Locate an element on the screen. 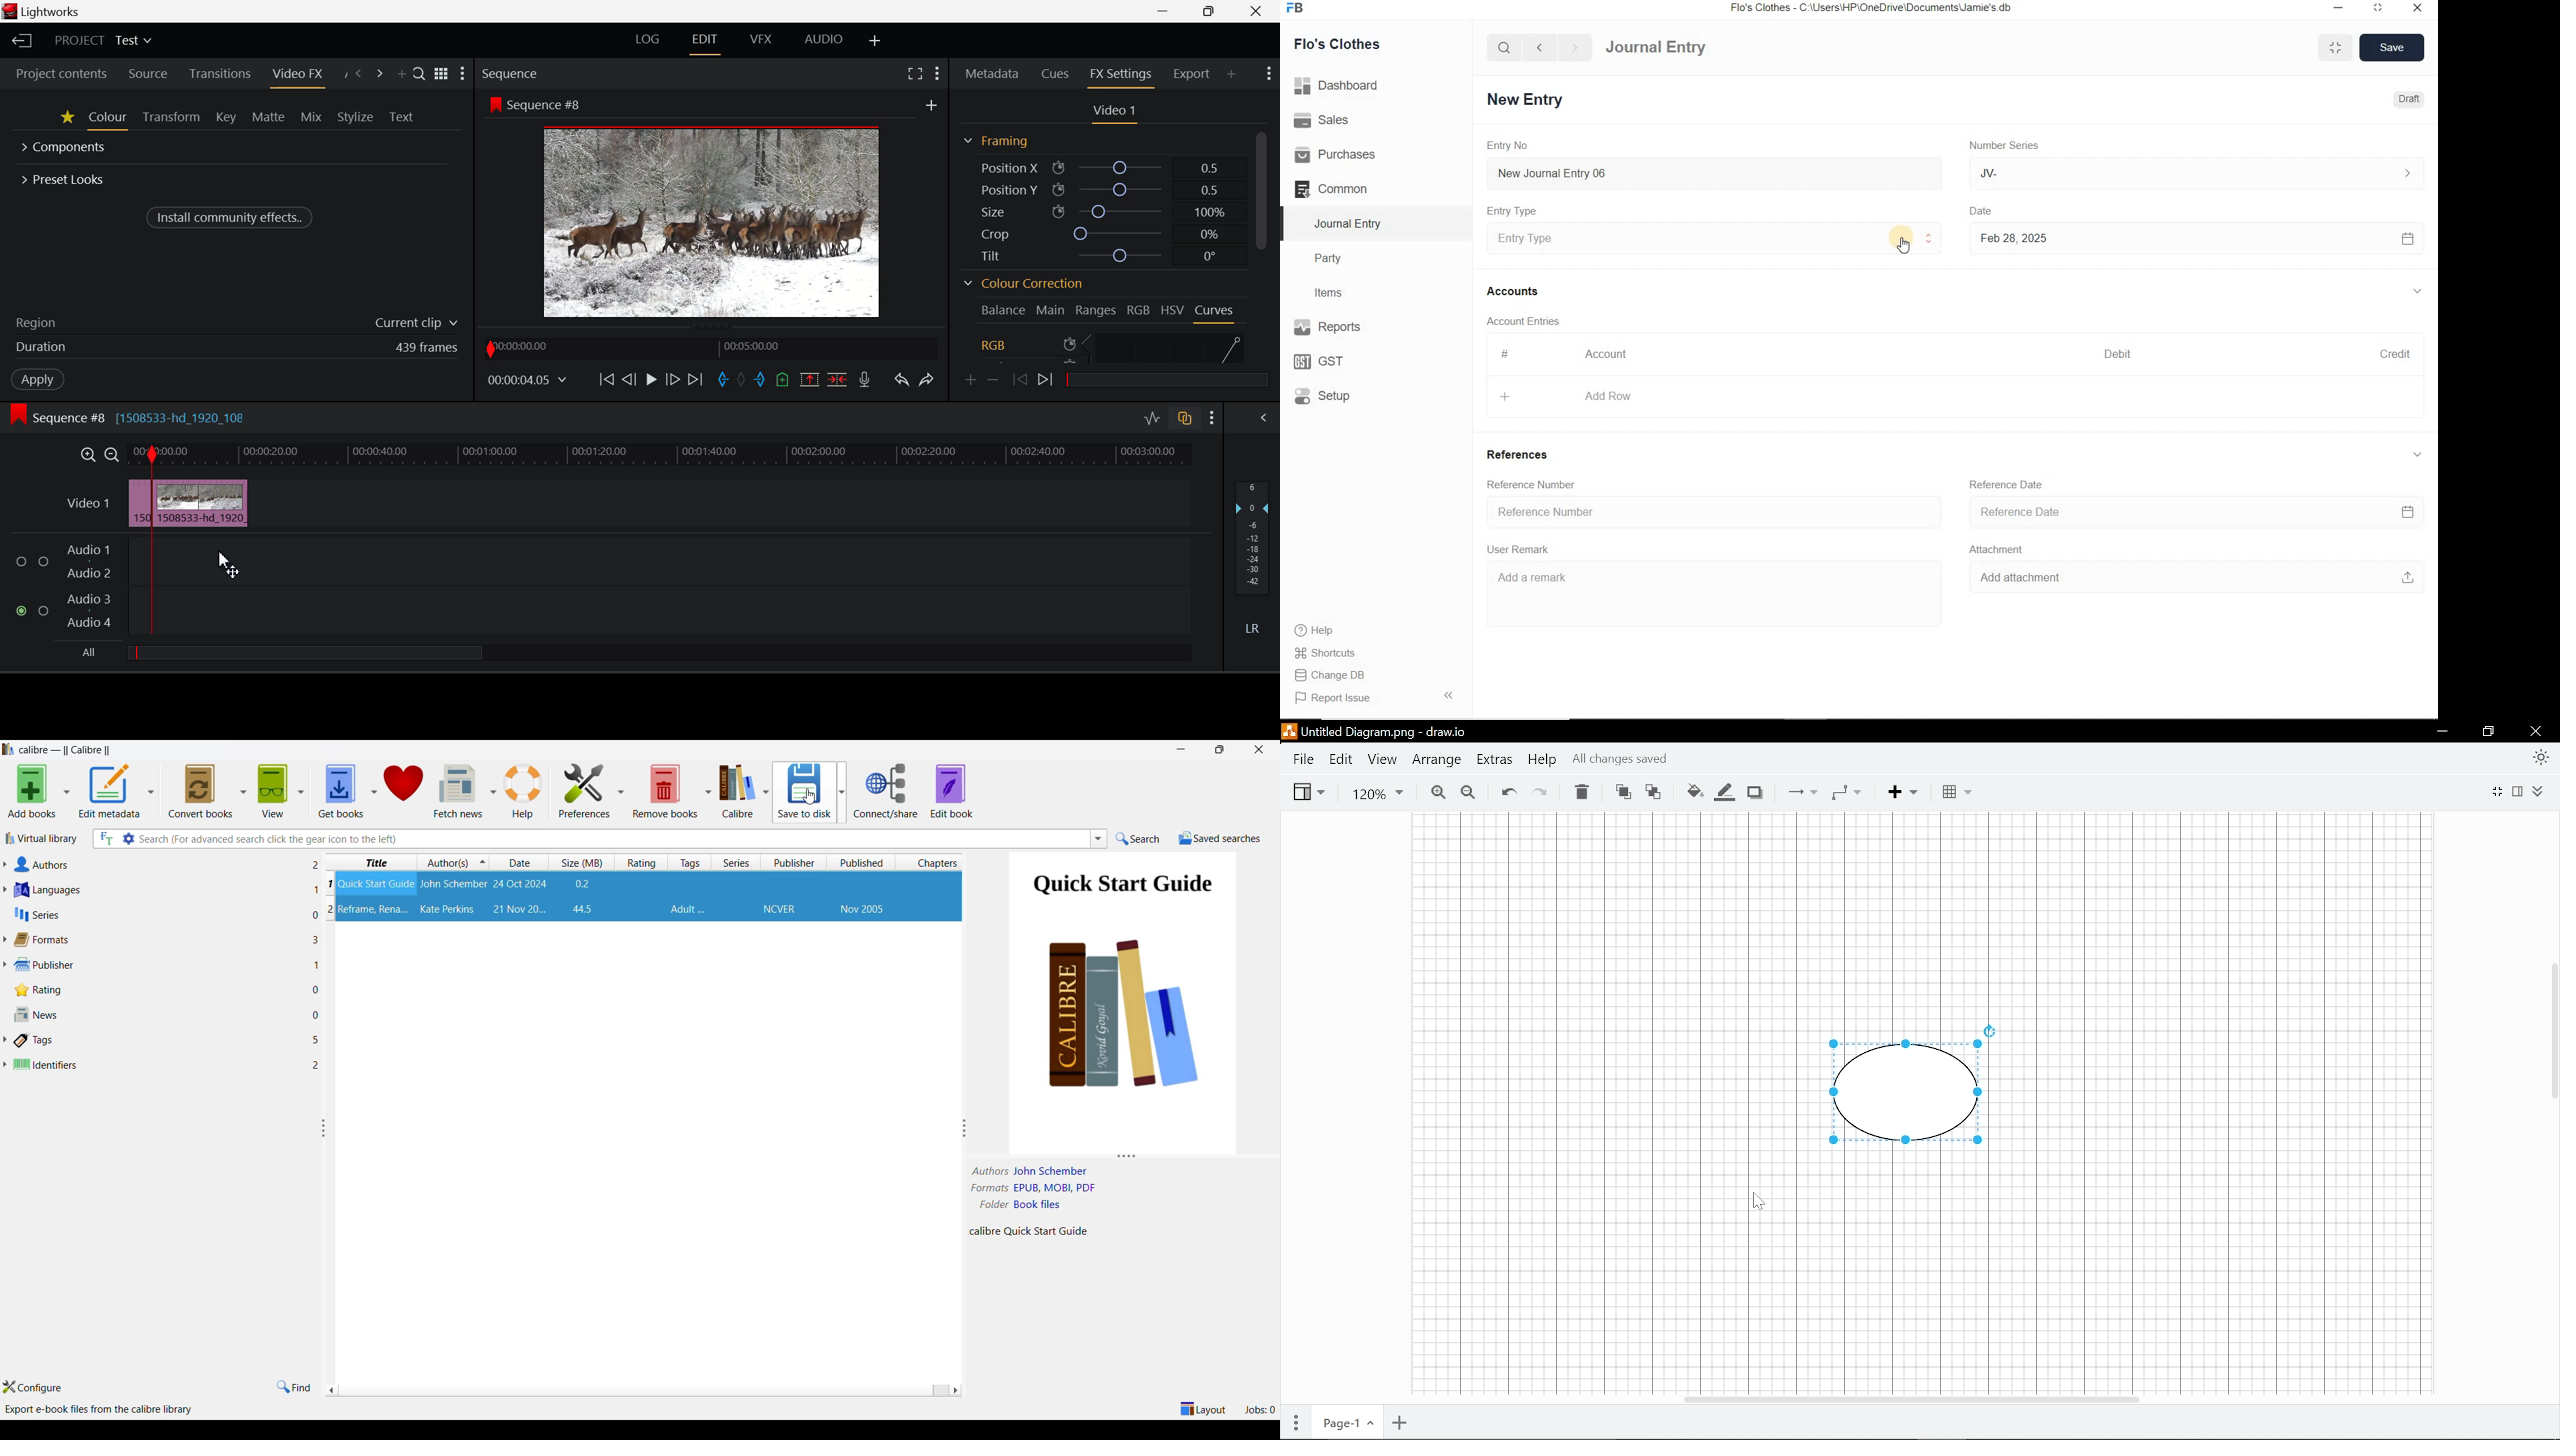 The height and width of the screenshot is (1456, 2576). Zoom out is located at coordinates (1467, 792).